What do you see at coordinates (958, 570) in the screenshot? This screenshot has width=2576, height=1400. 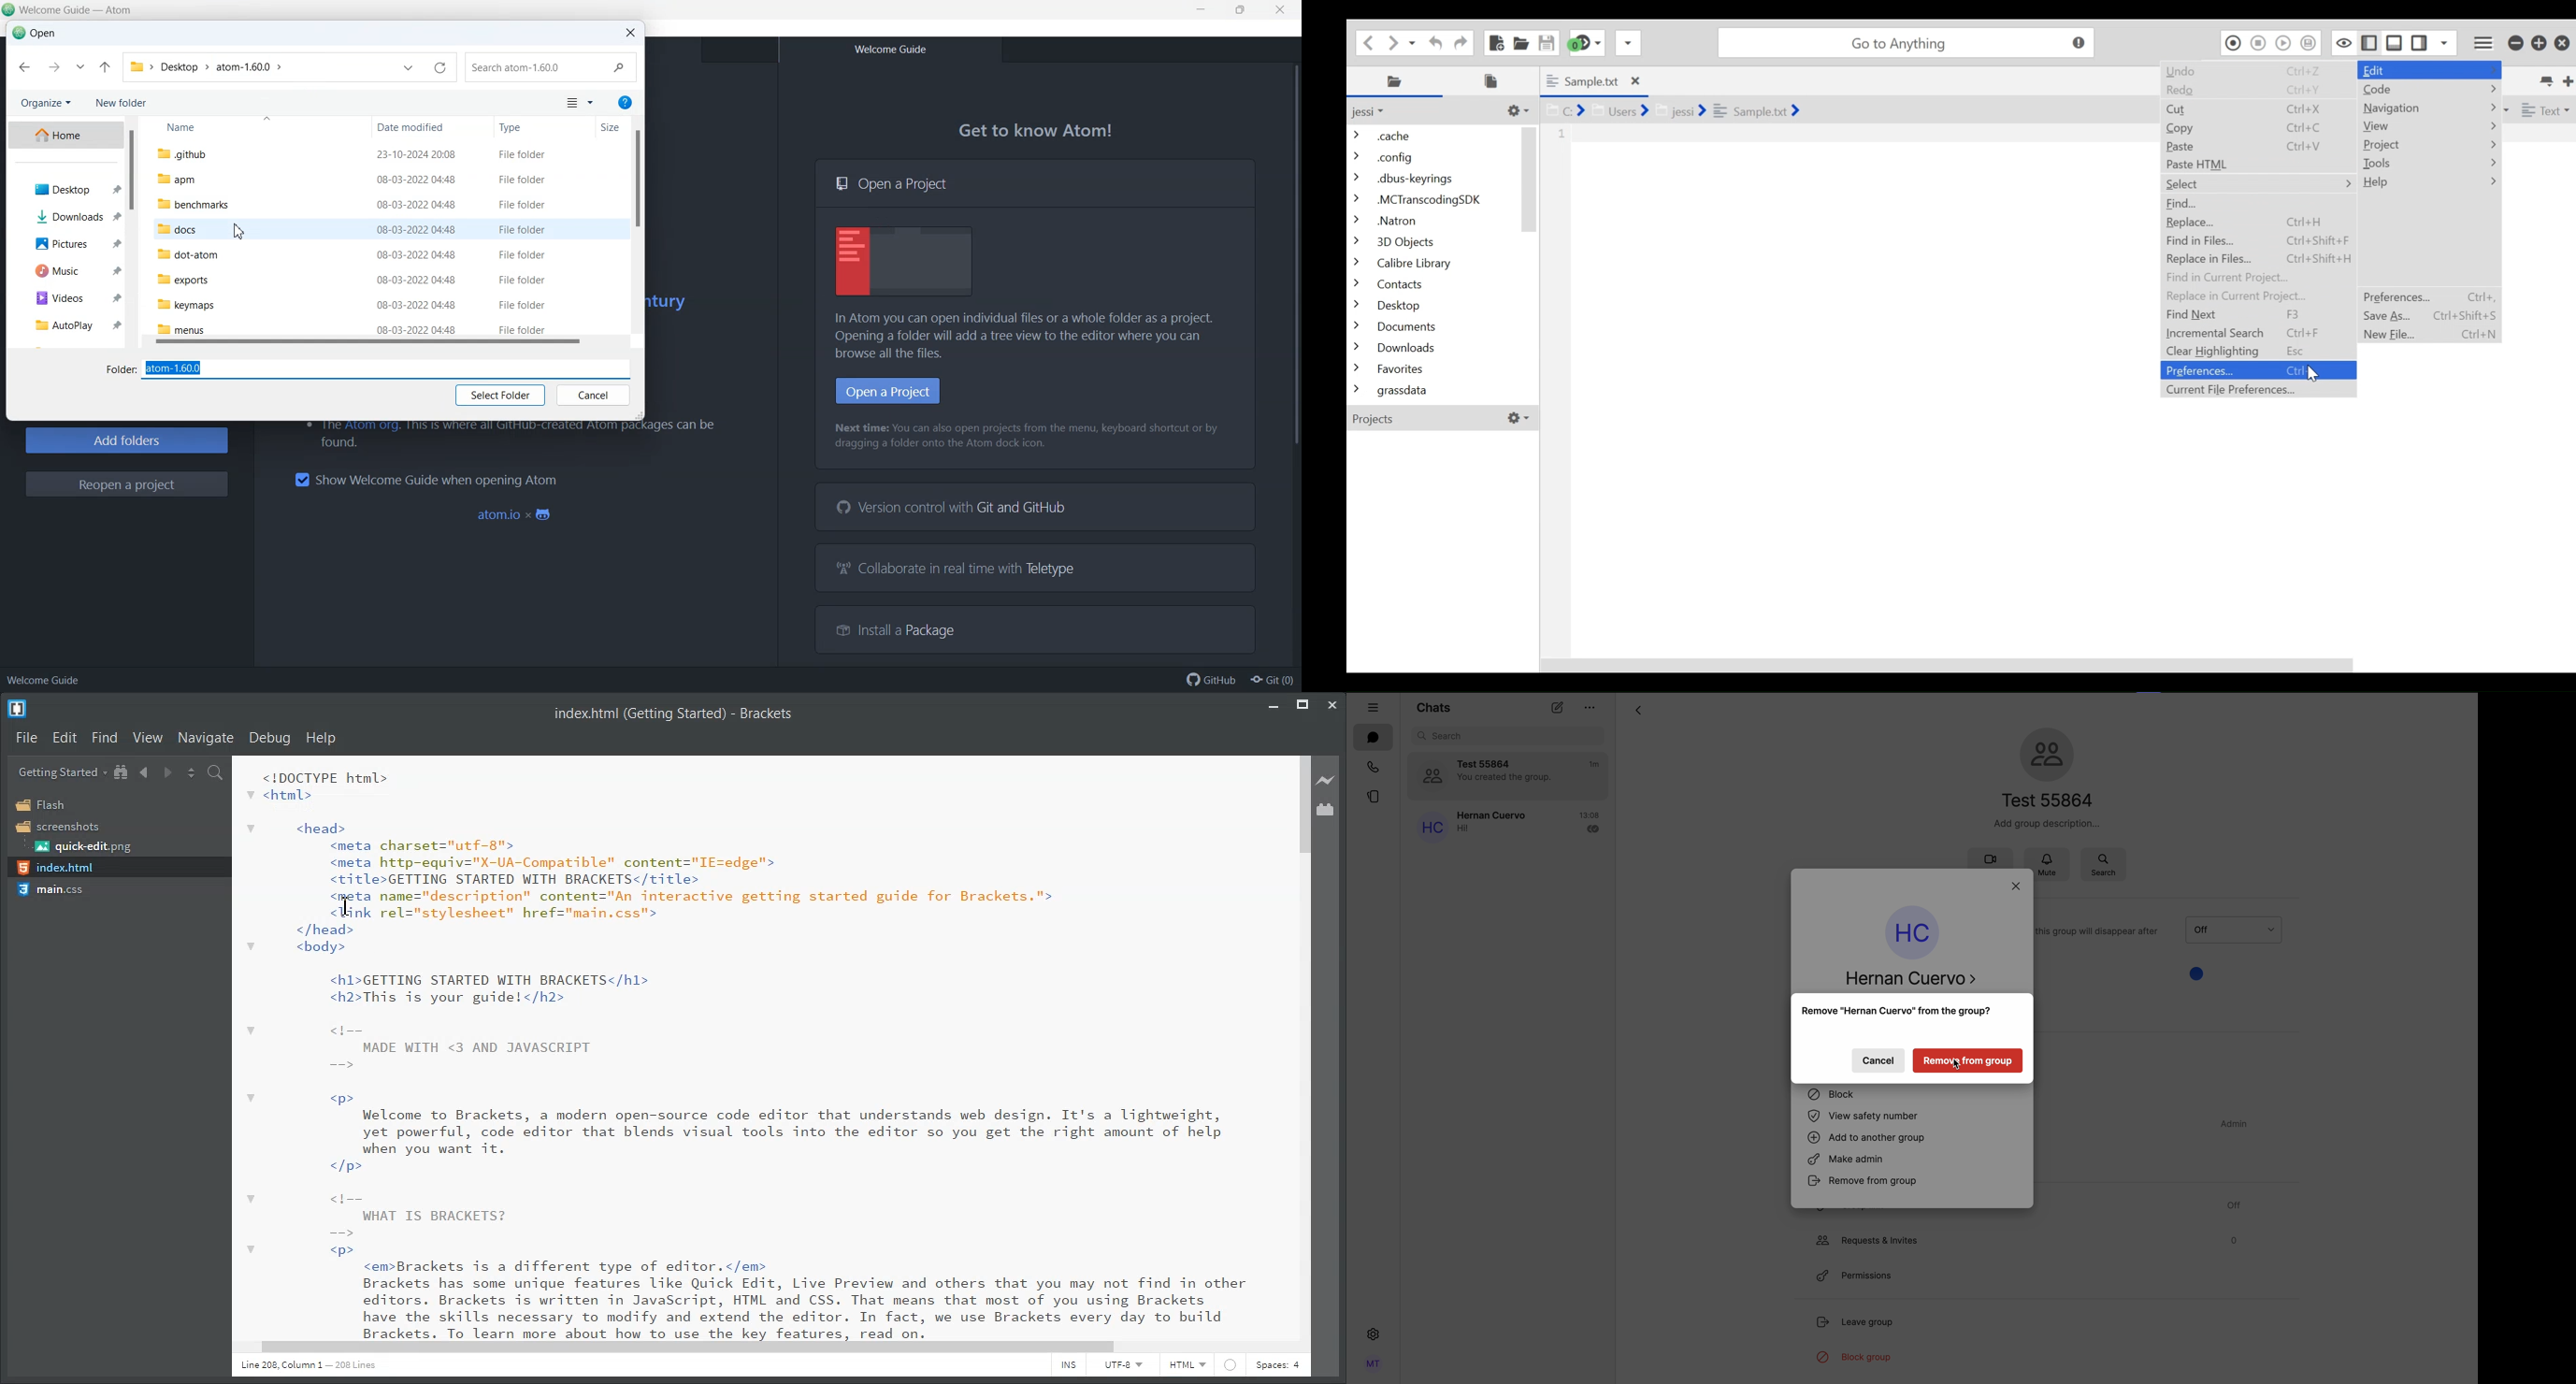 I see `Collaborate in real time with Teletype` at bounding box center [958, 570].